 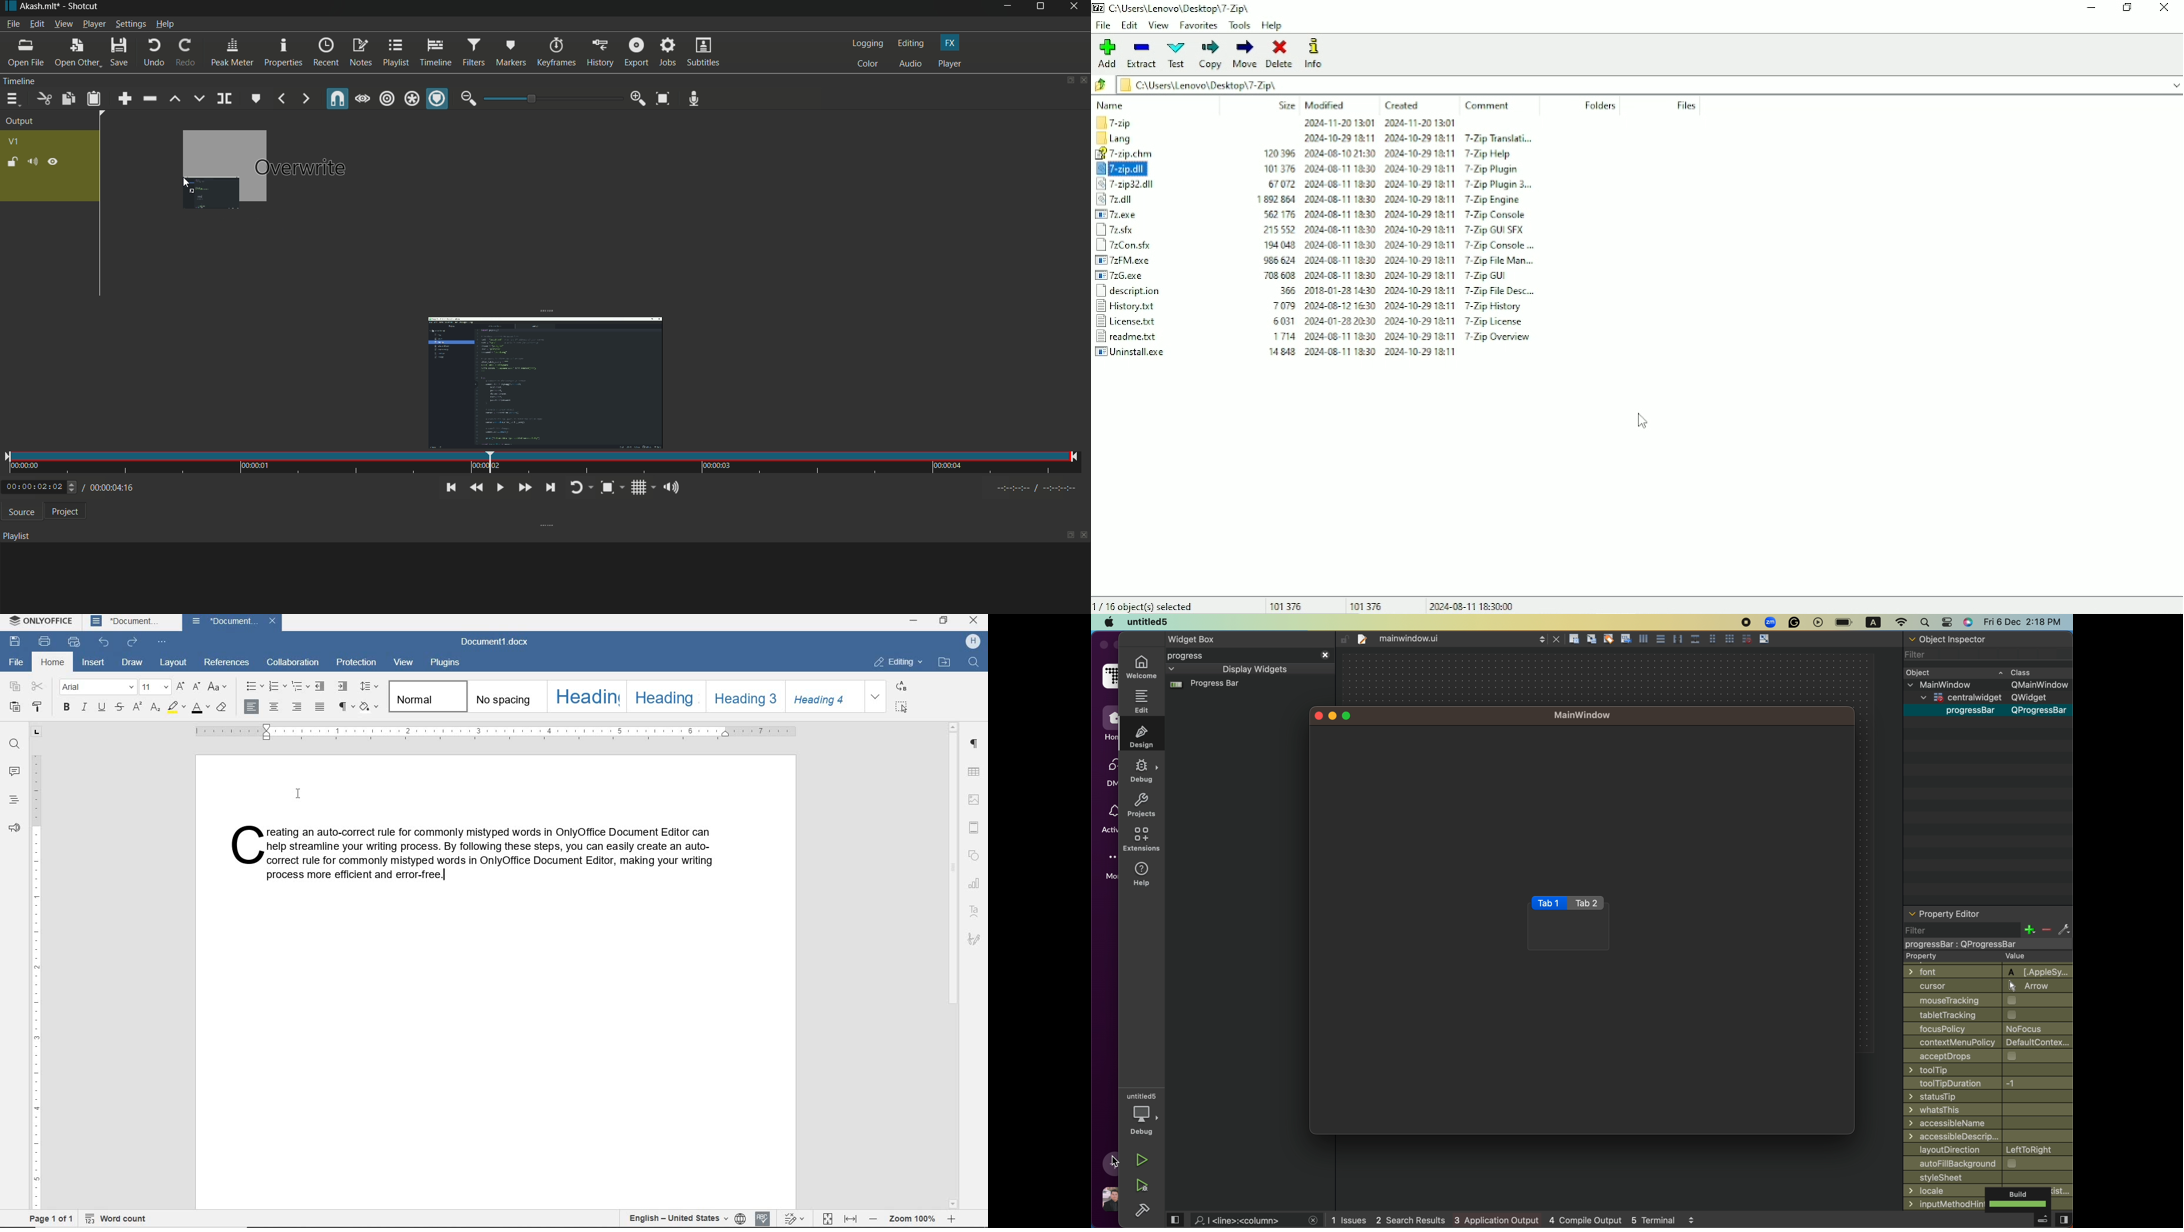 What do you see at coordinates (1142, 701) in the screenshot?
I see `edit` at bounding box center [1142, 701].